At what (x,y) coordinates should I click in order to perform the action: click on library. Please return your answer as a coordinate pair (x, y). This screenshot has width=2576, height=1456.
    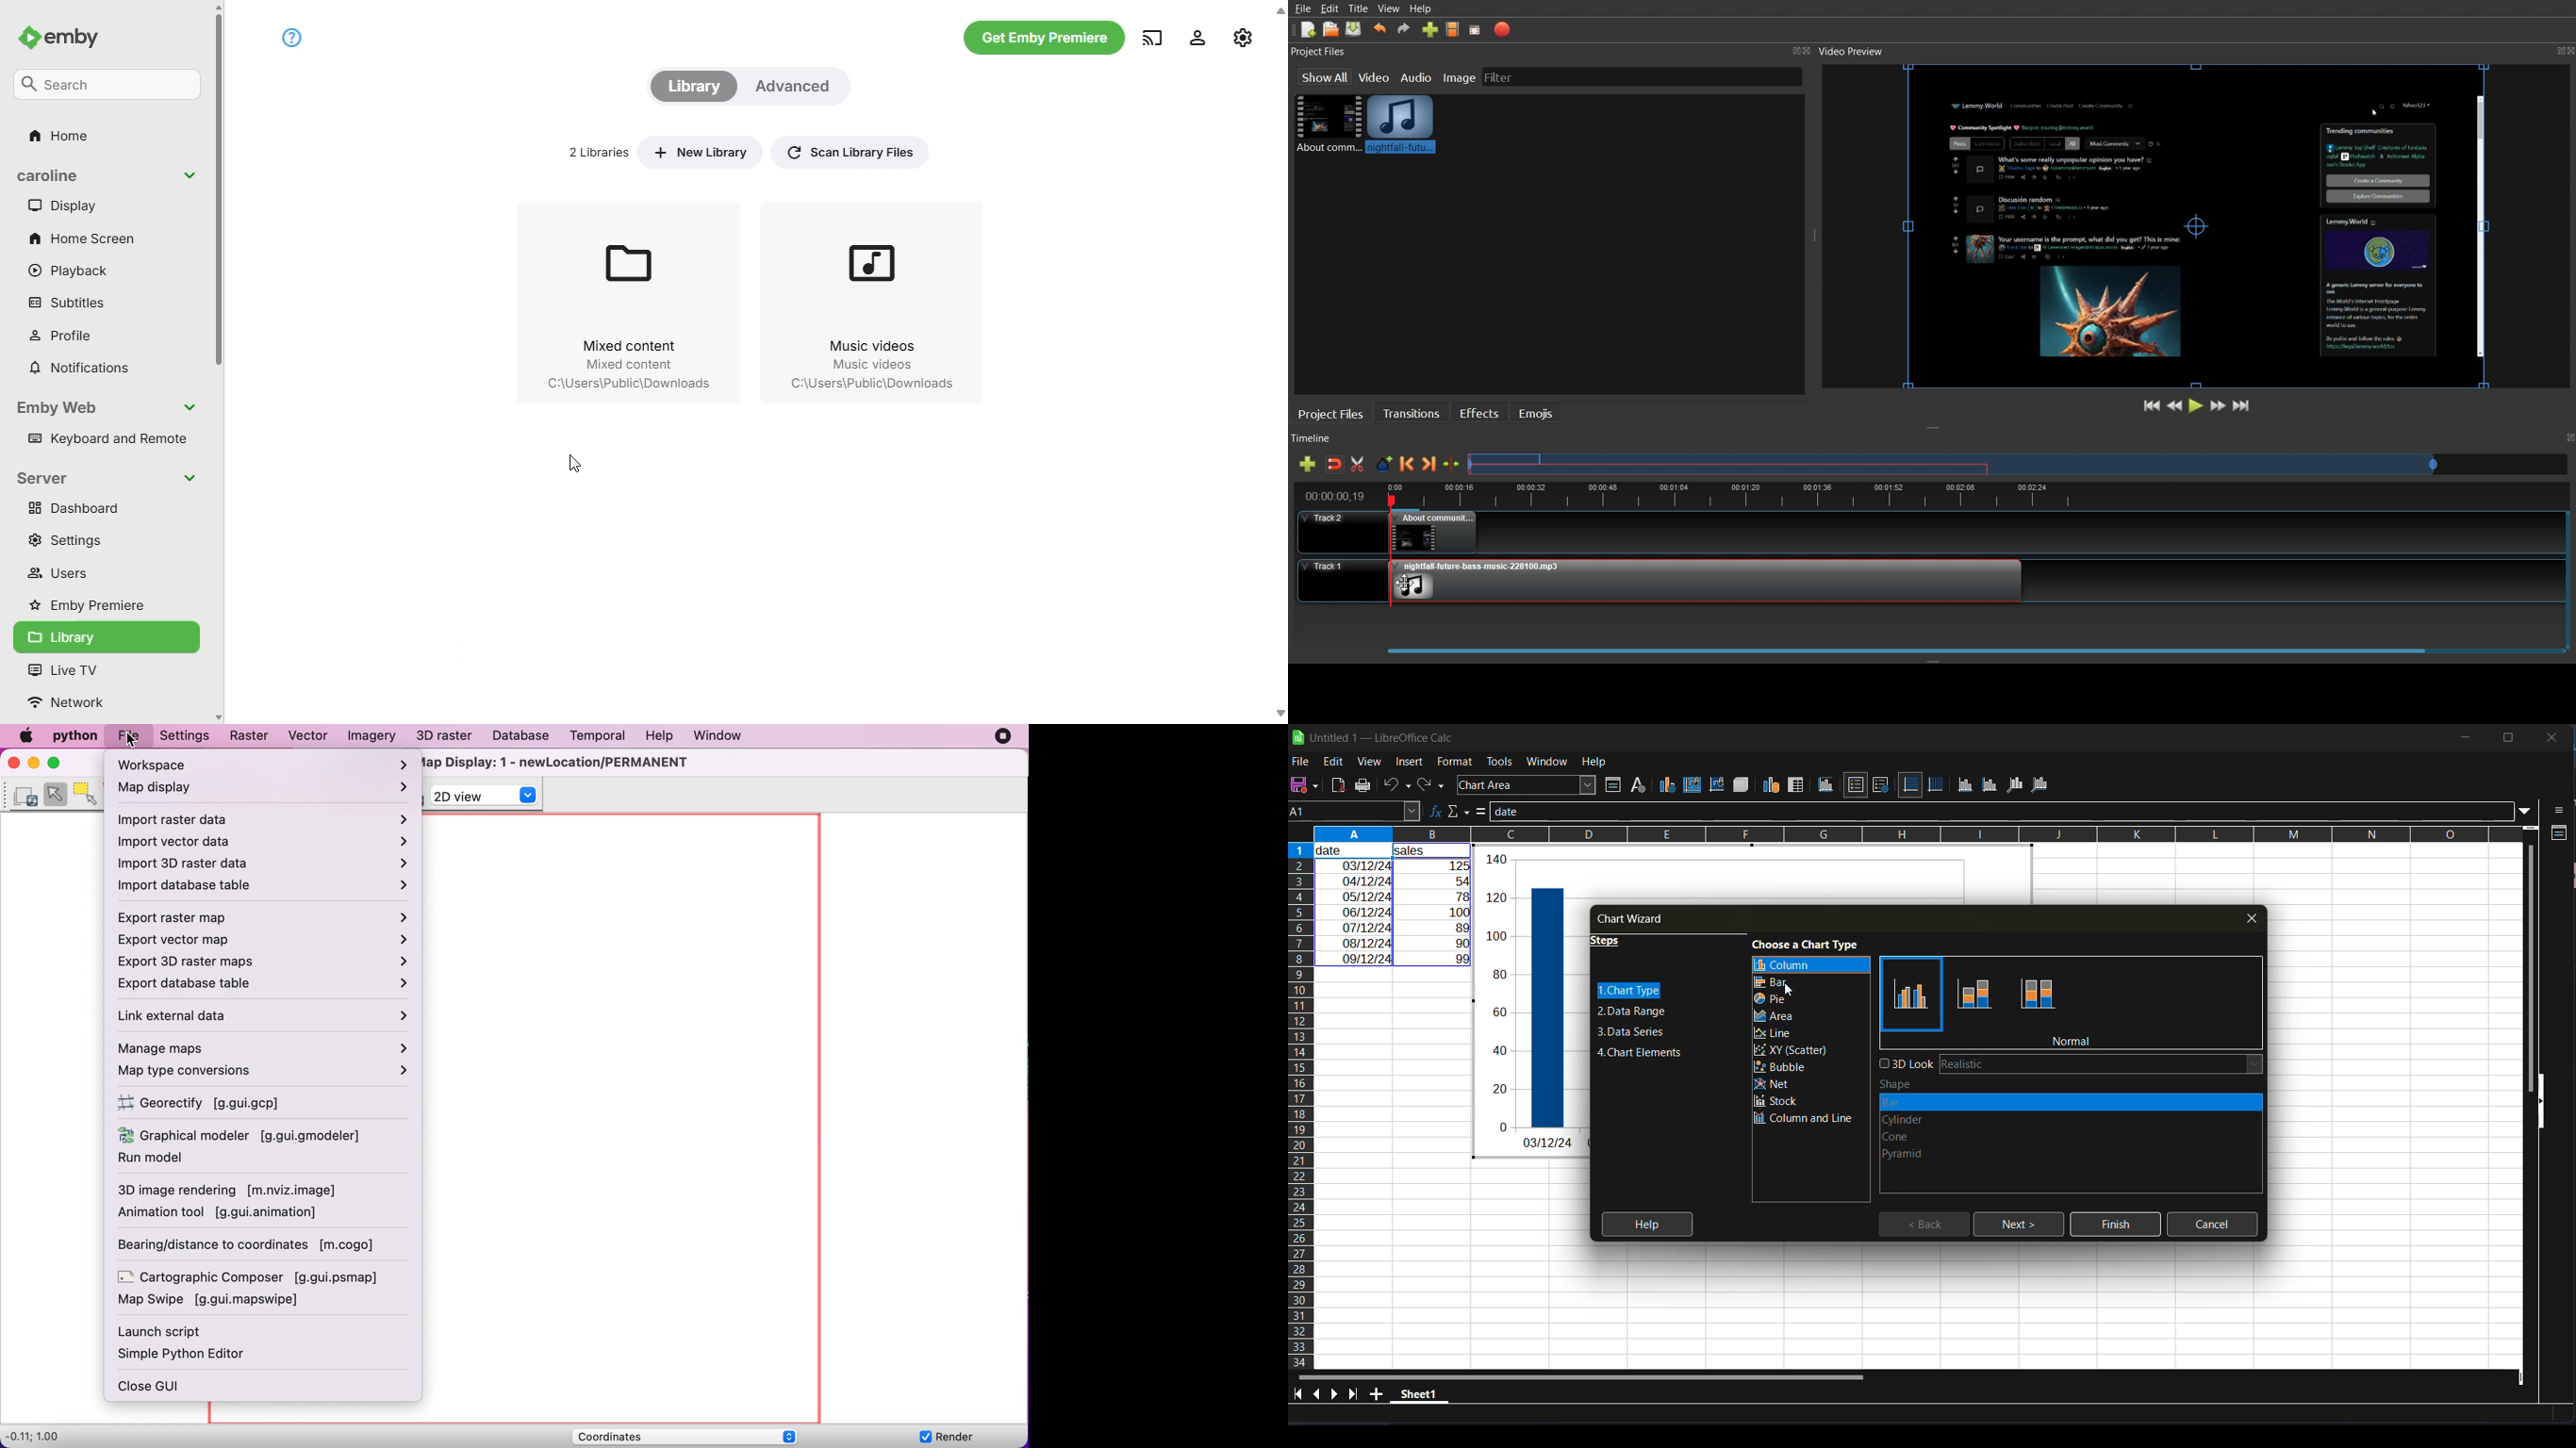
    Looking at the image, I should click on (694, 87).